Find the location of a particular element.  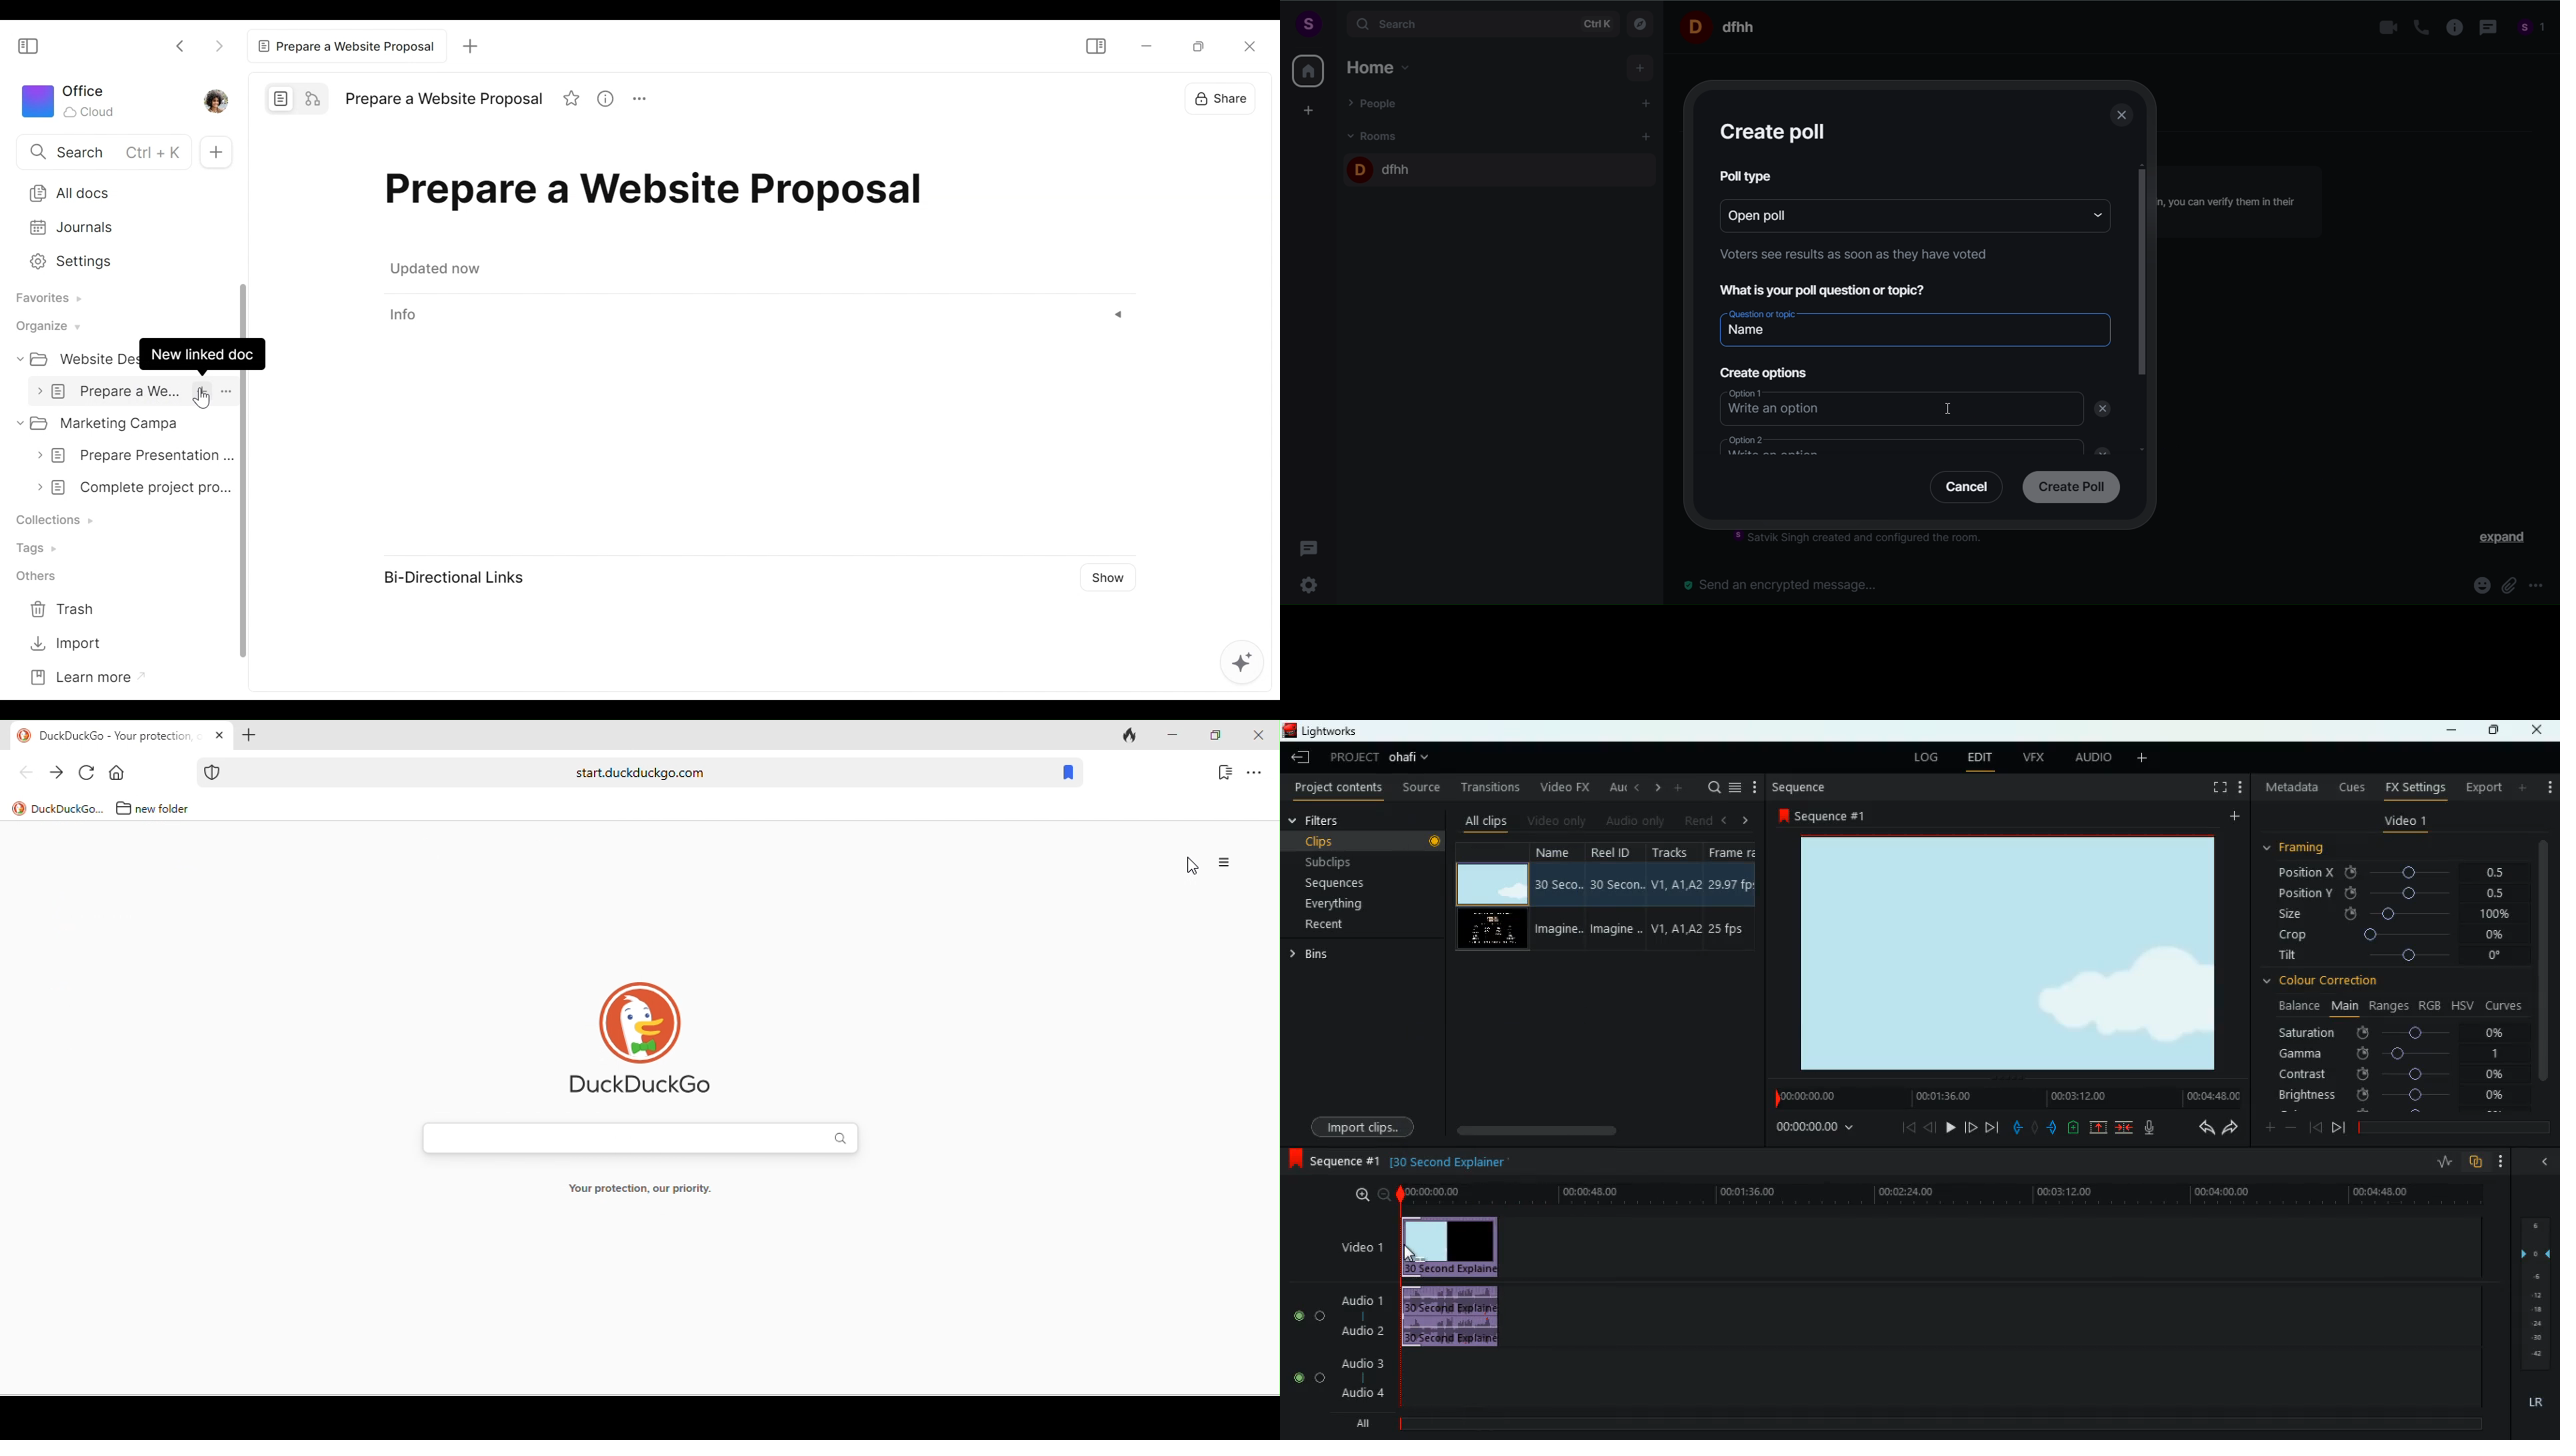

poll type dropdown is located at coordinates (2093, 214).